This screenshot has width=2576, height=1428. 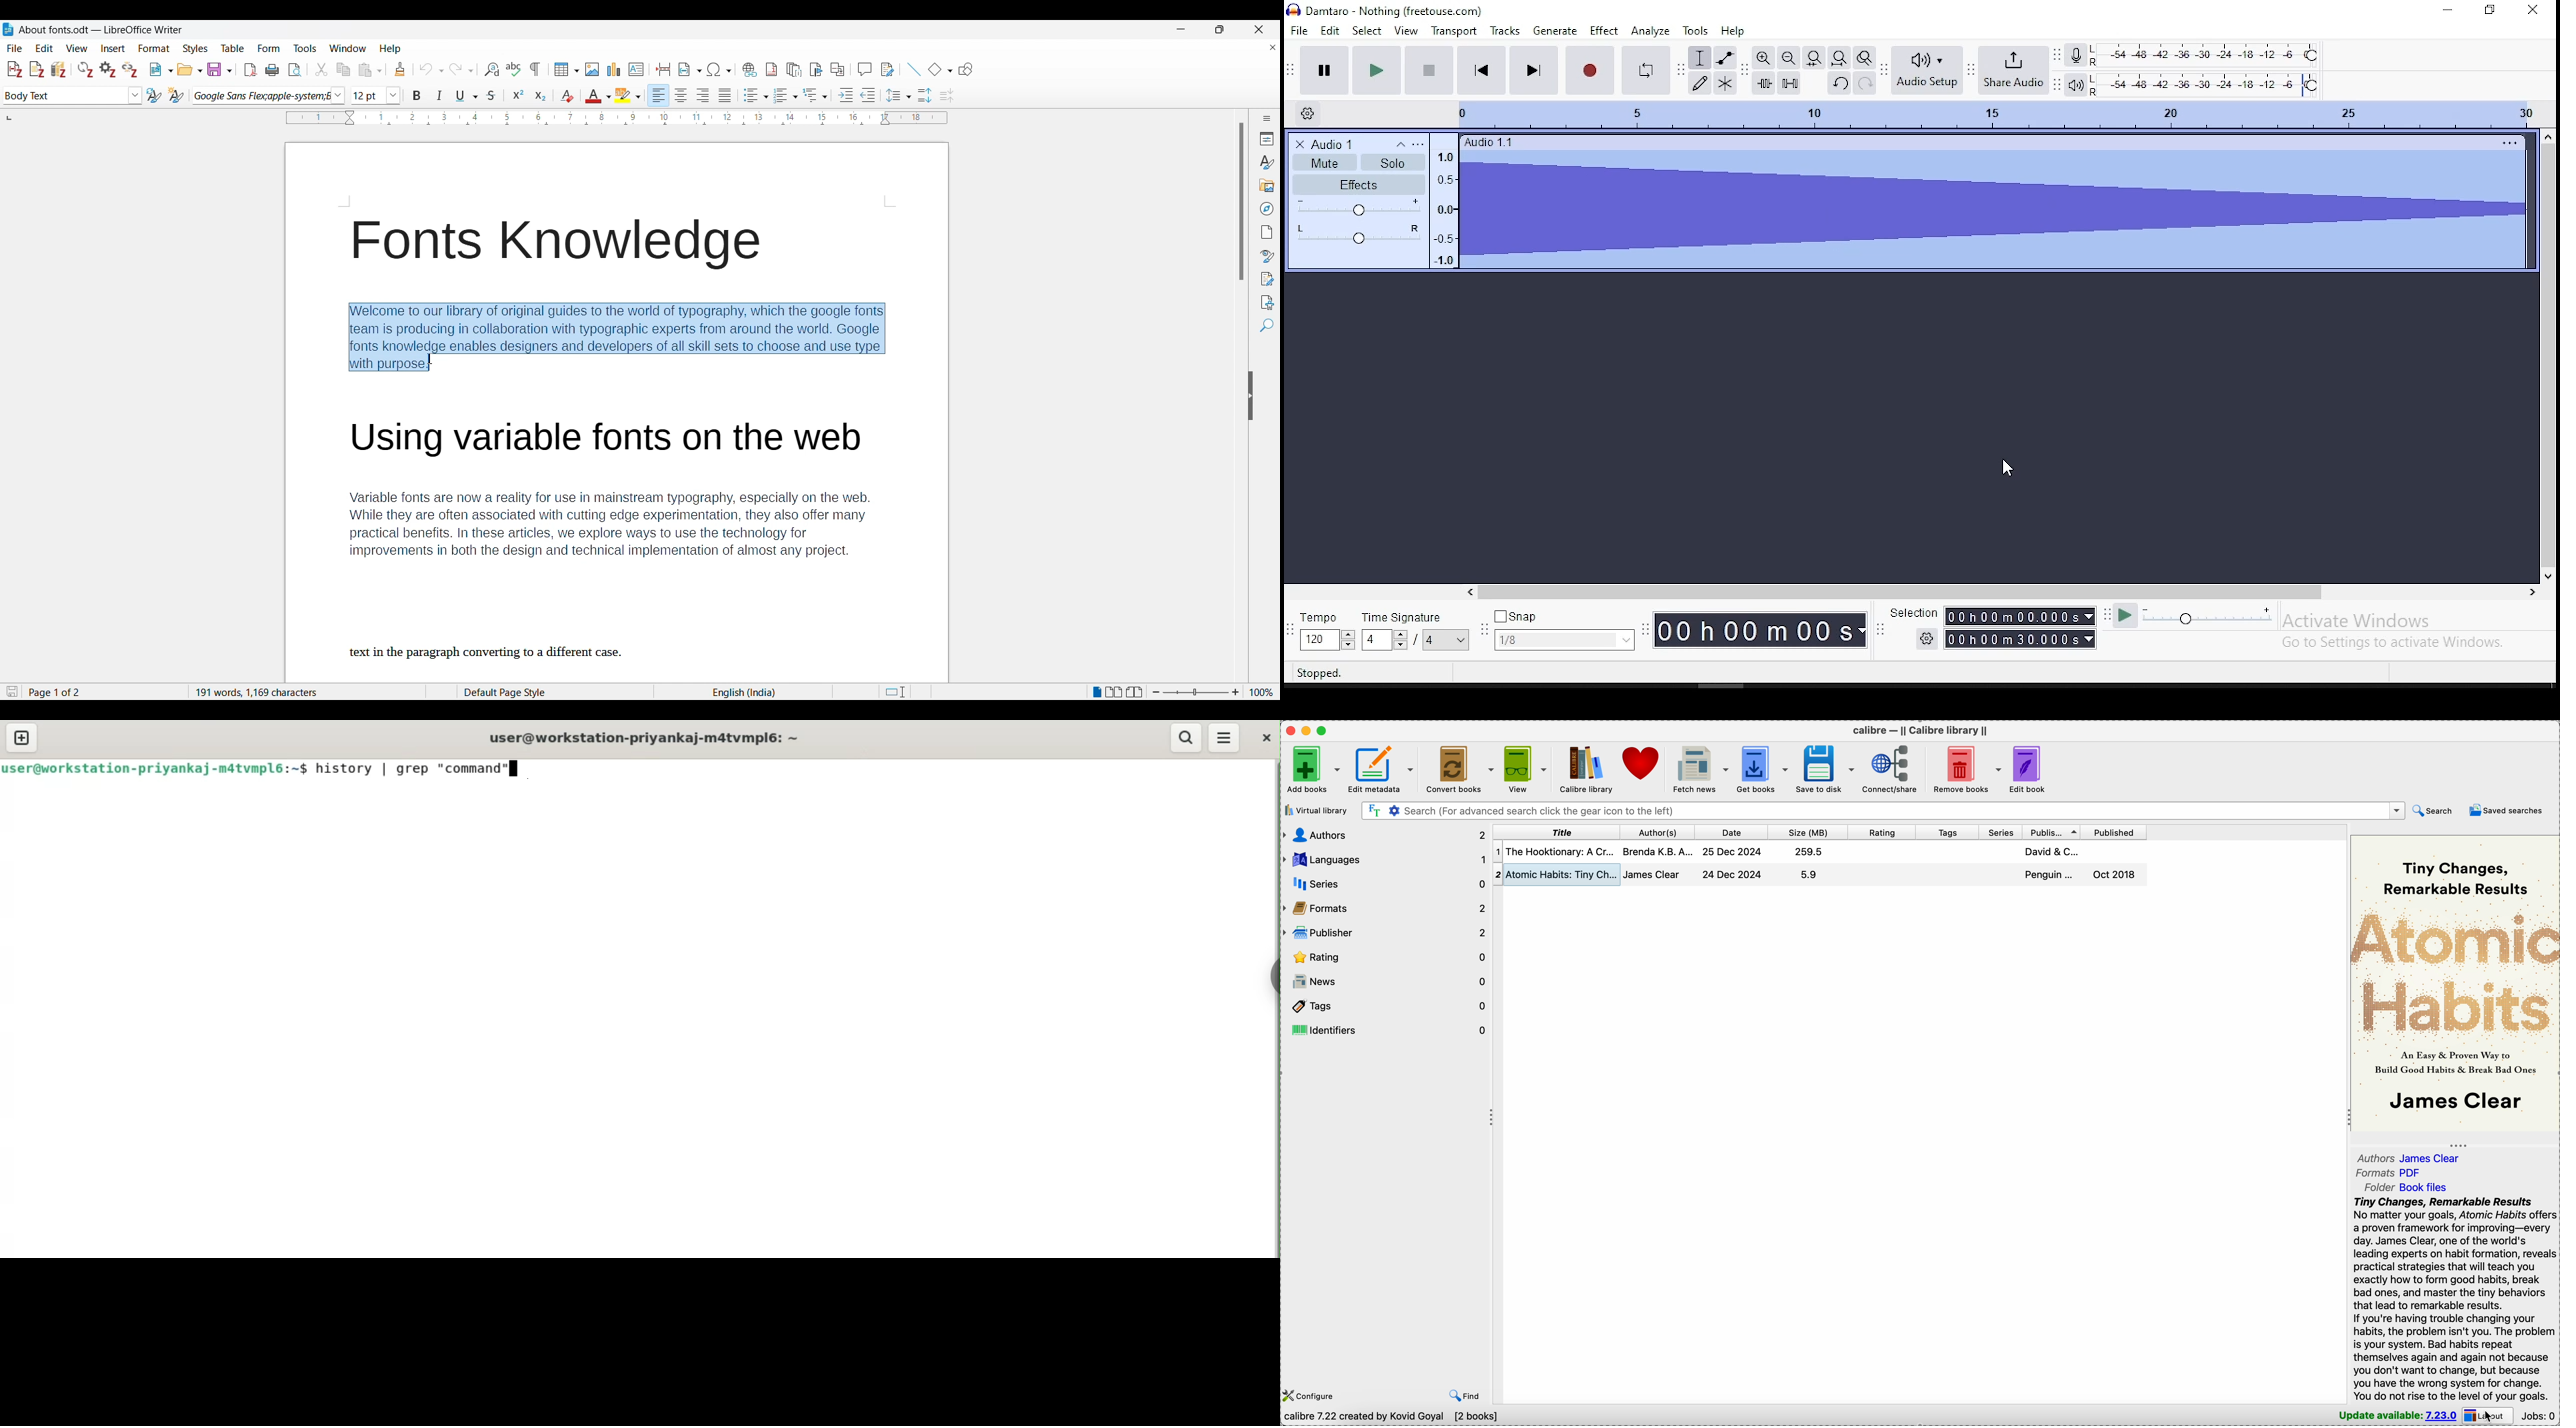 What do you see at coordinates (1893, 768) in the screenshot?
I see `connect/share` at bounding box center [1893, 768].